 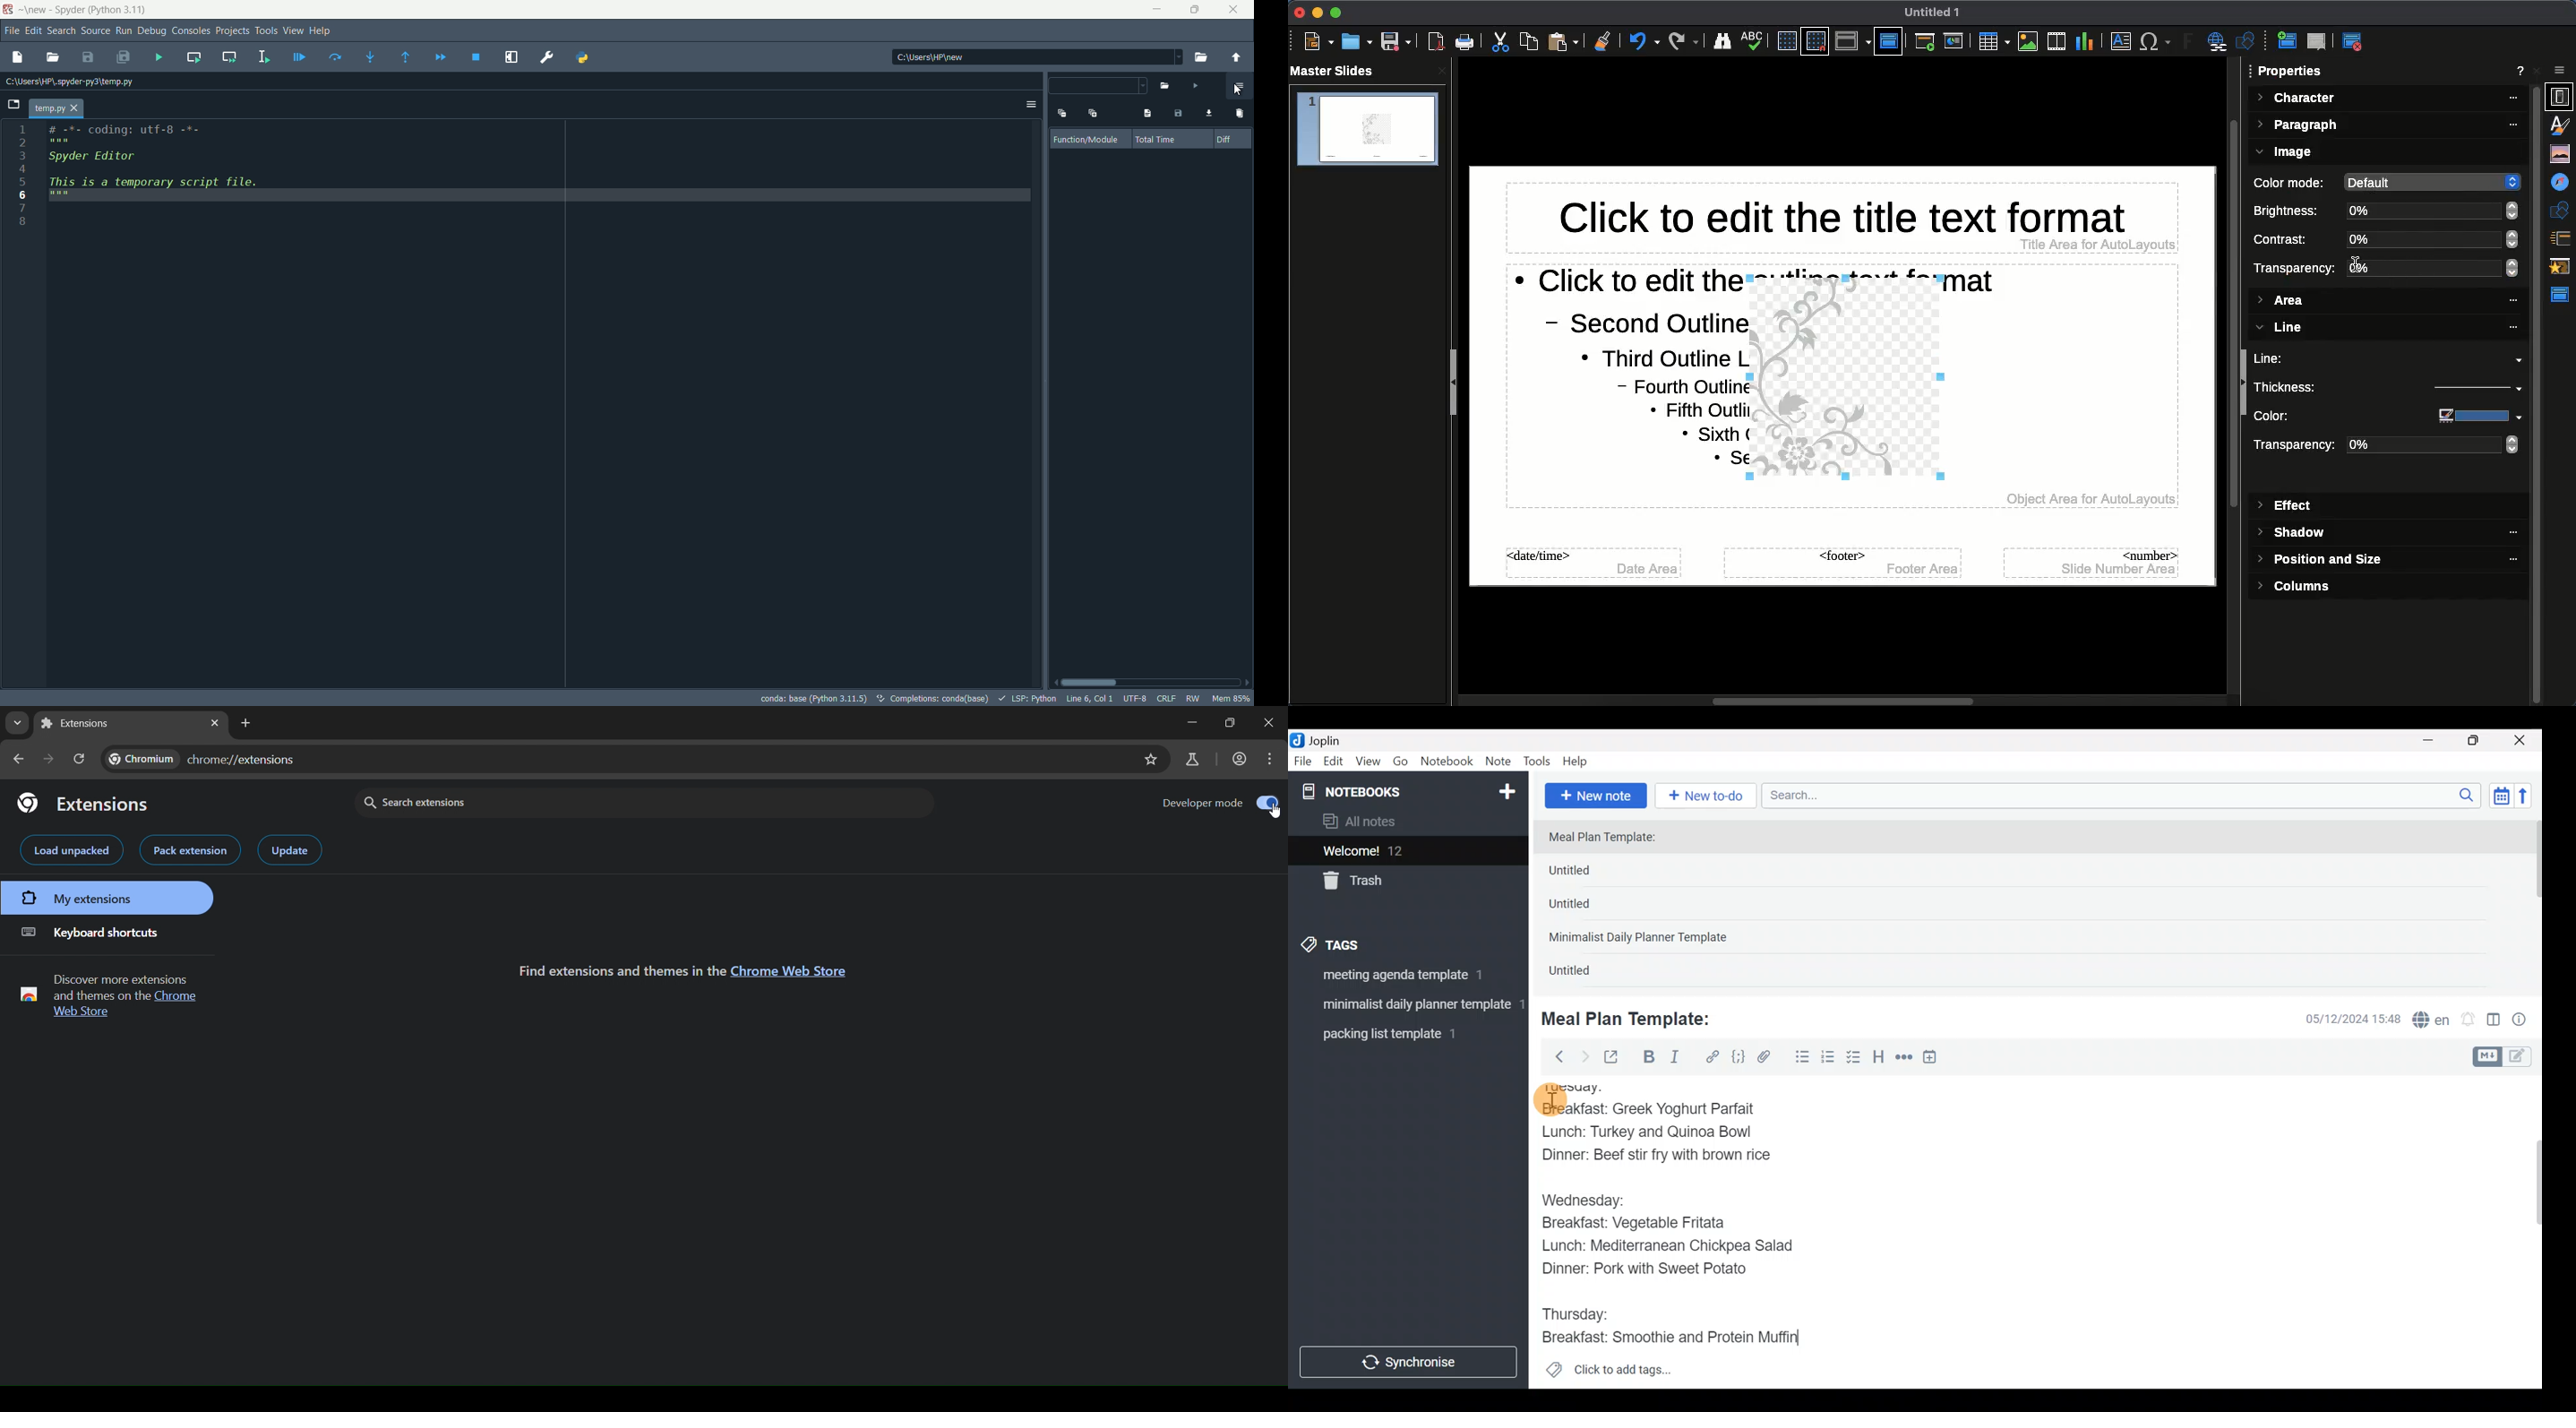 What do you see at coordinates (93, 31) in the screenshot?
I see `source menu` at bounding box center [93, 31].